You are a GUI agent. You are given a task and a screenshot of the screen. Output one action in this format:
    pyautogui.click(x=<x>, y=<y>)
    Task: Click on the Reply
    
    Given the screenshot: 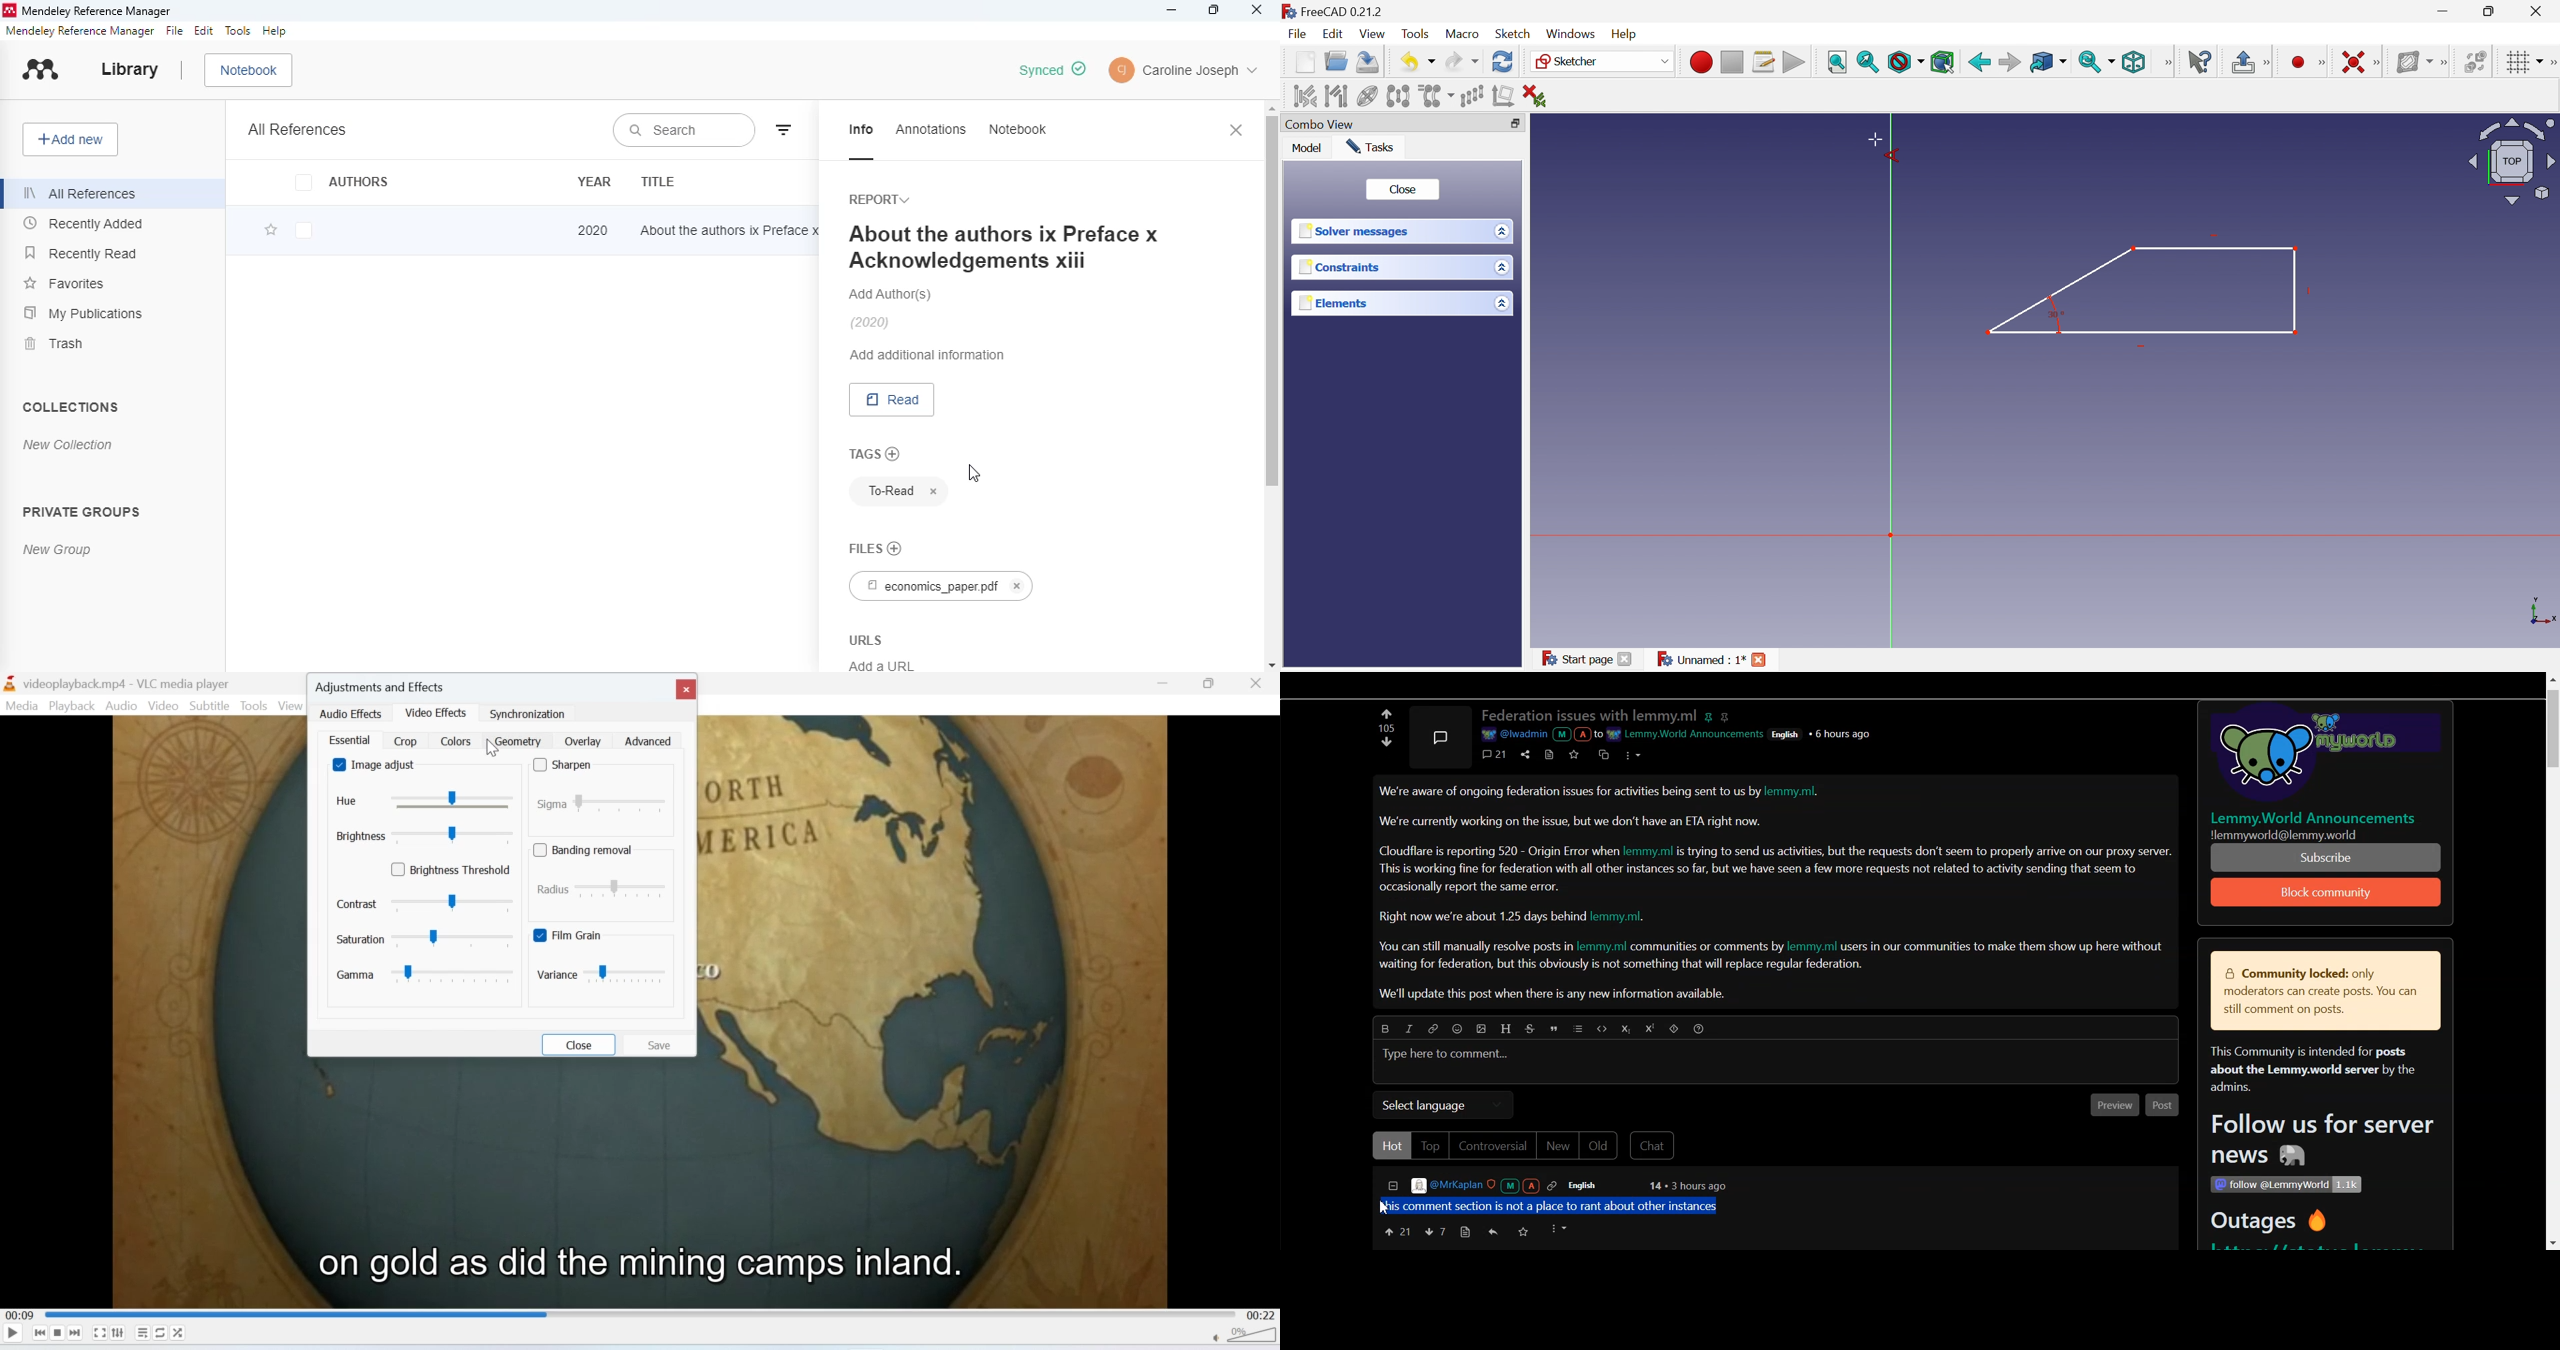 What is the action you would take?
    pyautogui.click(x=1494, y=1233)
    